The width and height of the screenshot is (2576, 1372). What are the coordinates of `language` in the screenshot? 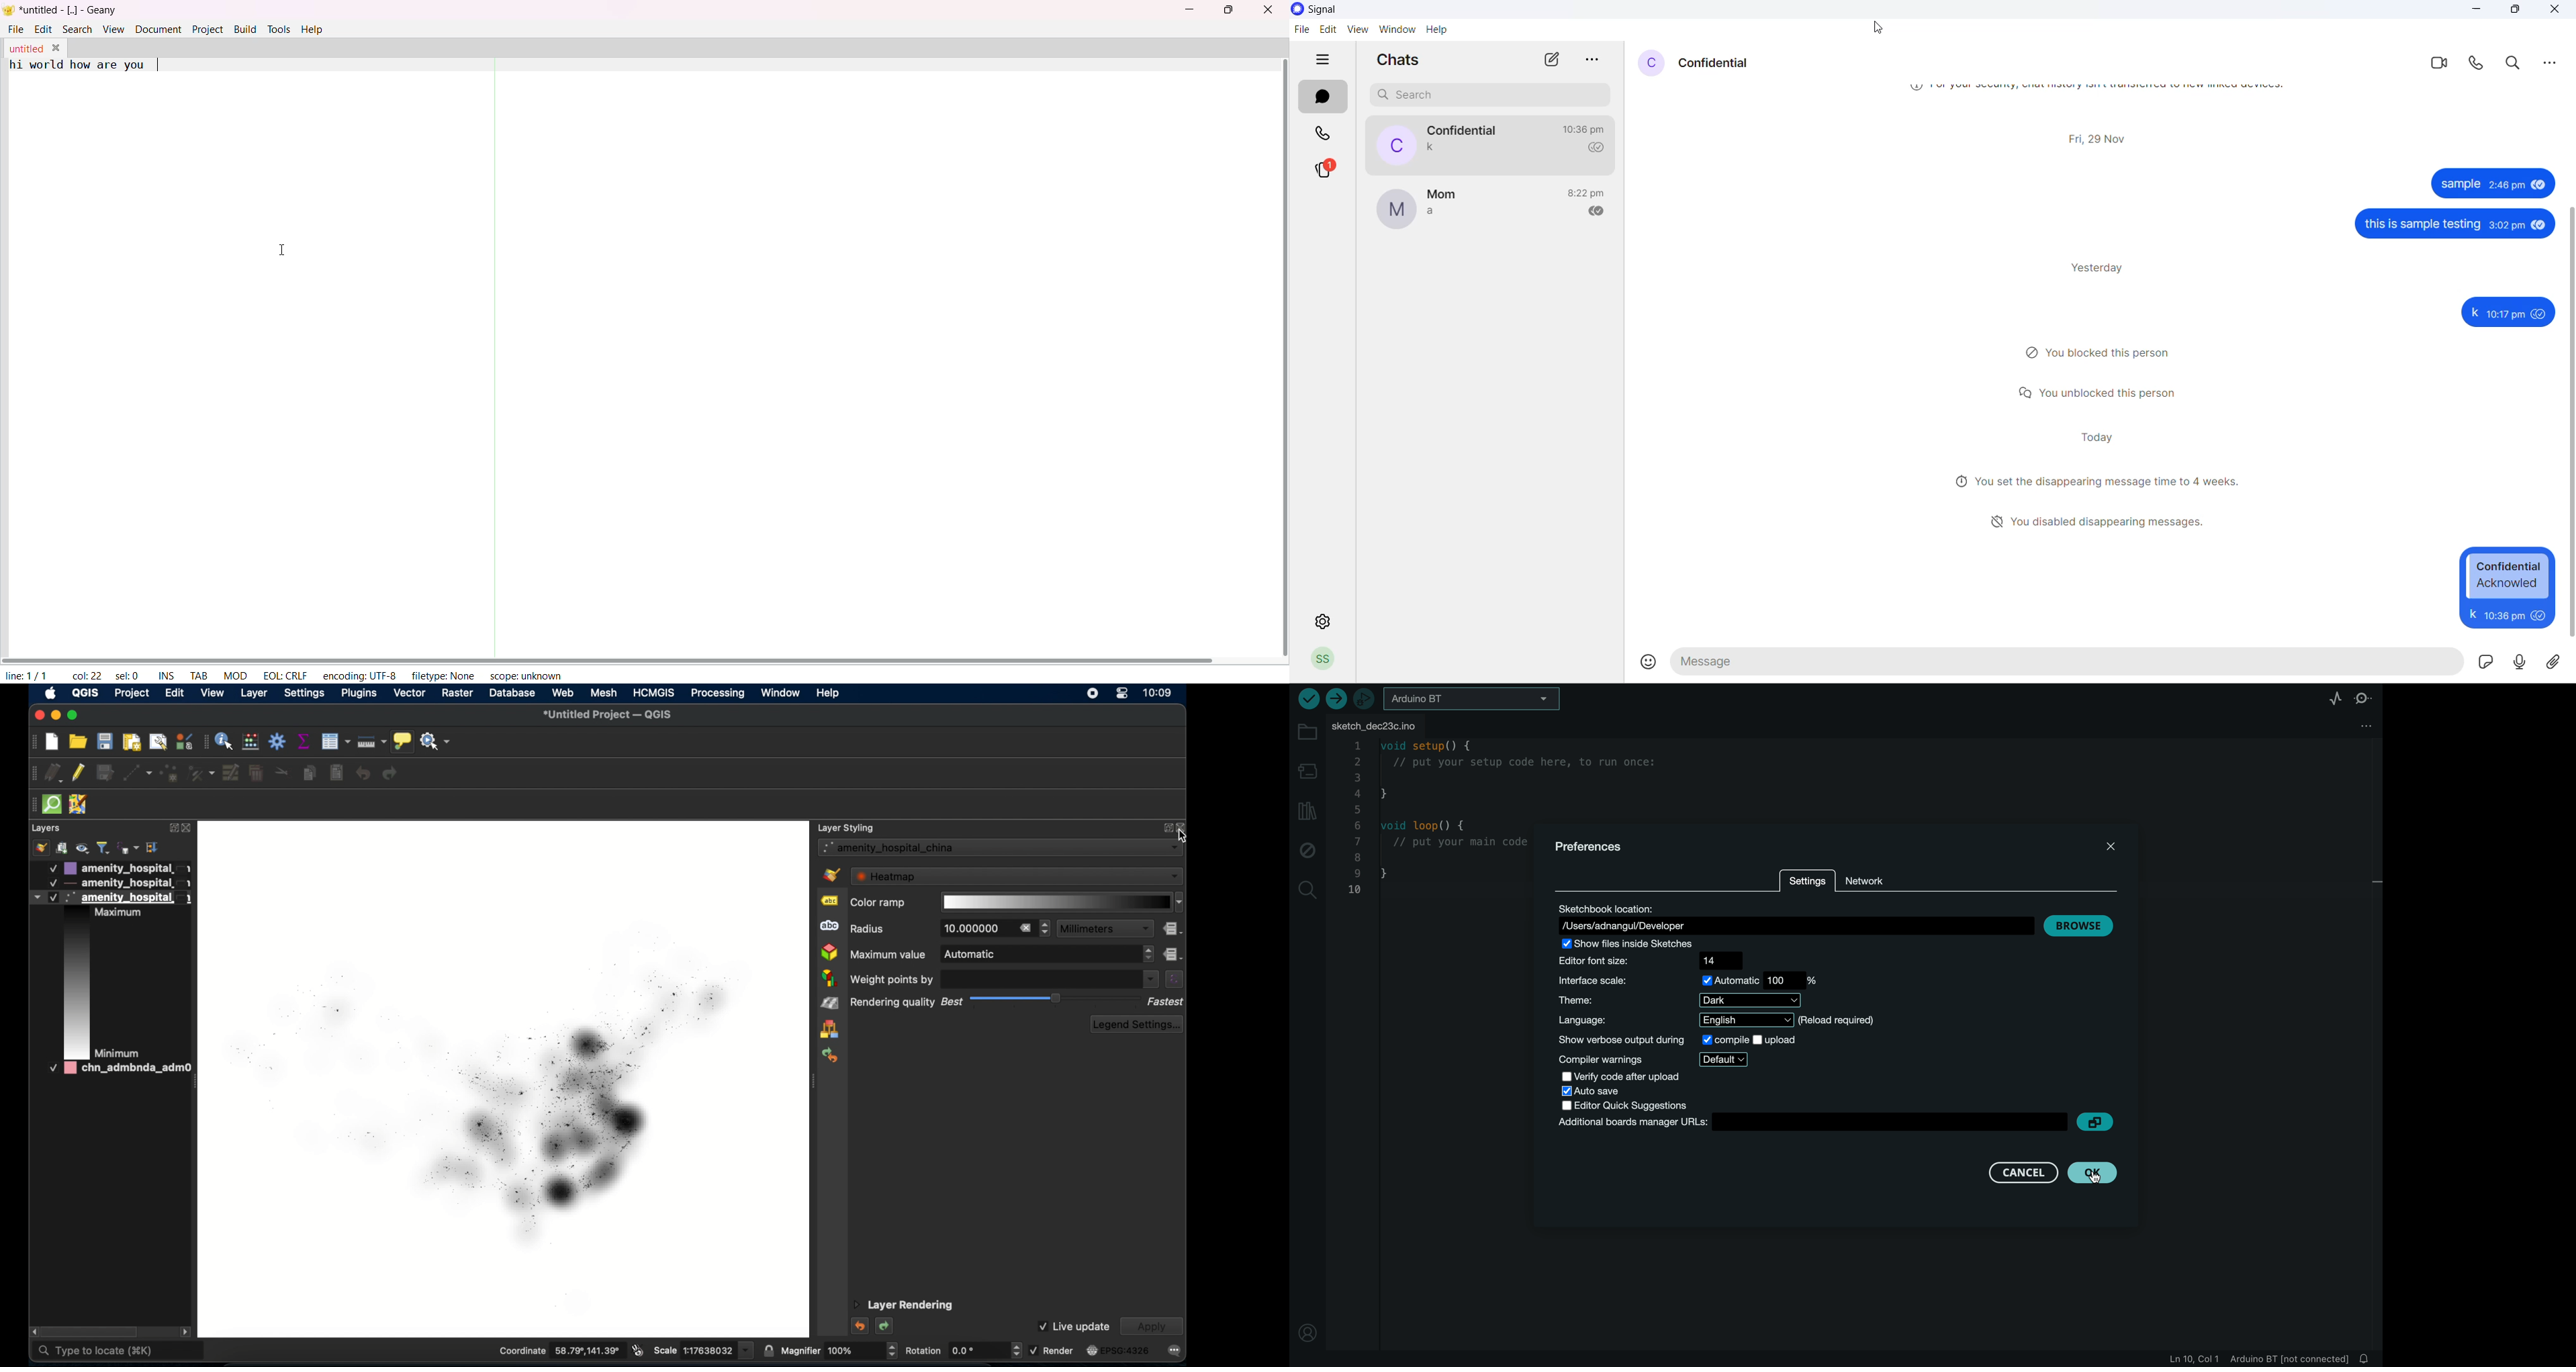 It's located at (1722, 1020).